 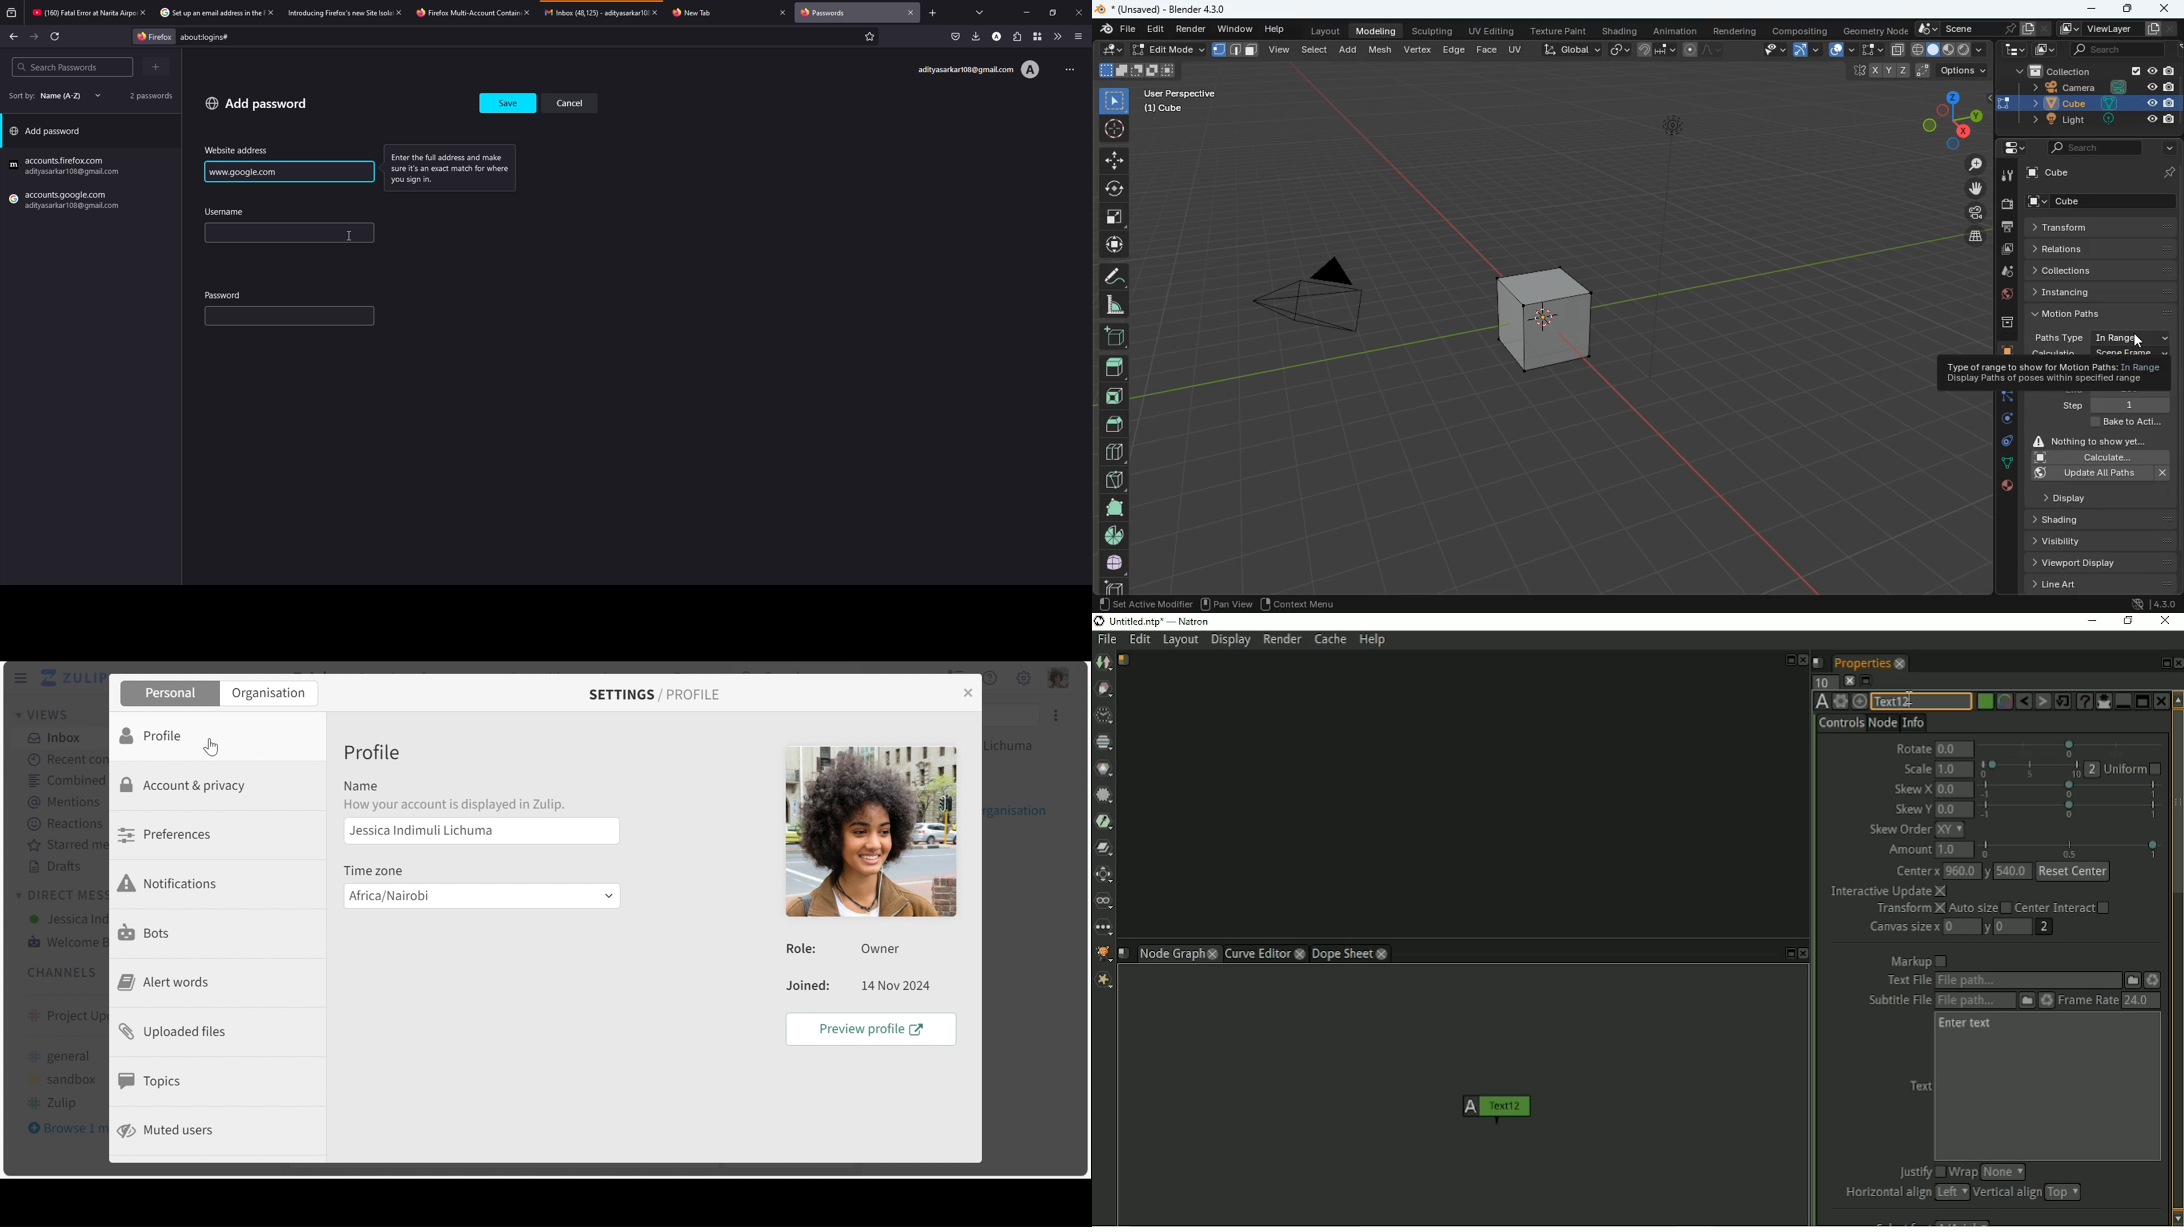 I want to click on account, so click(x=978, y=70).